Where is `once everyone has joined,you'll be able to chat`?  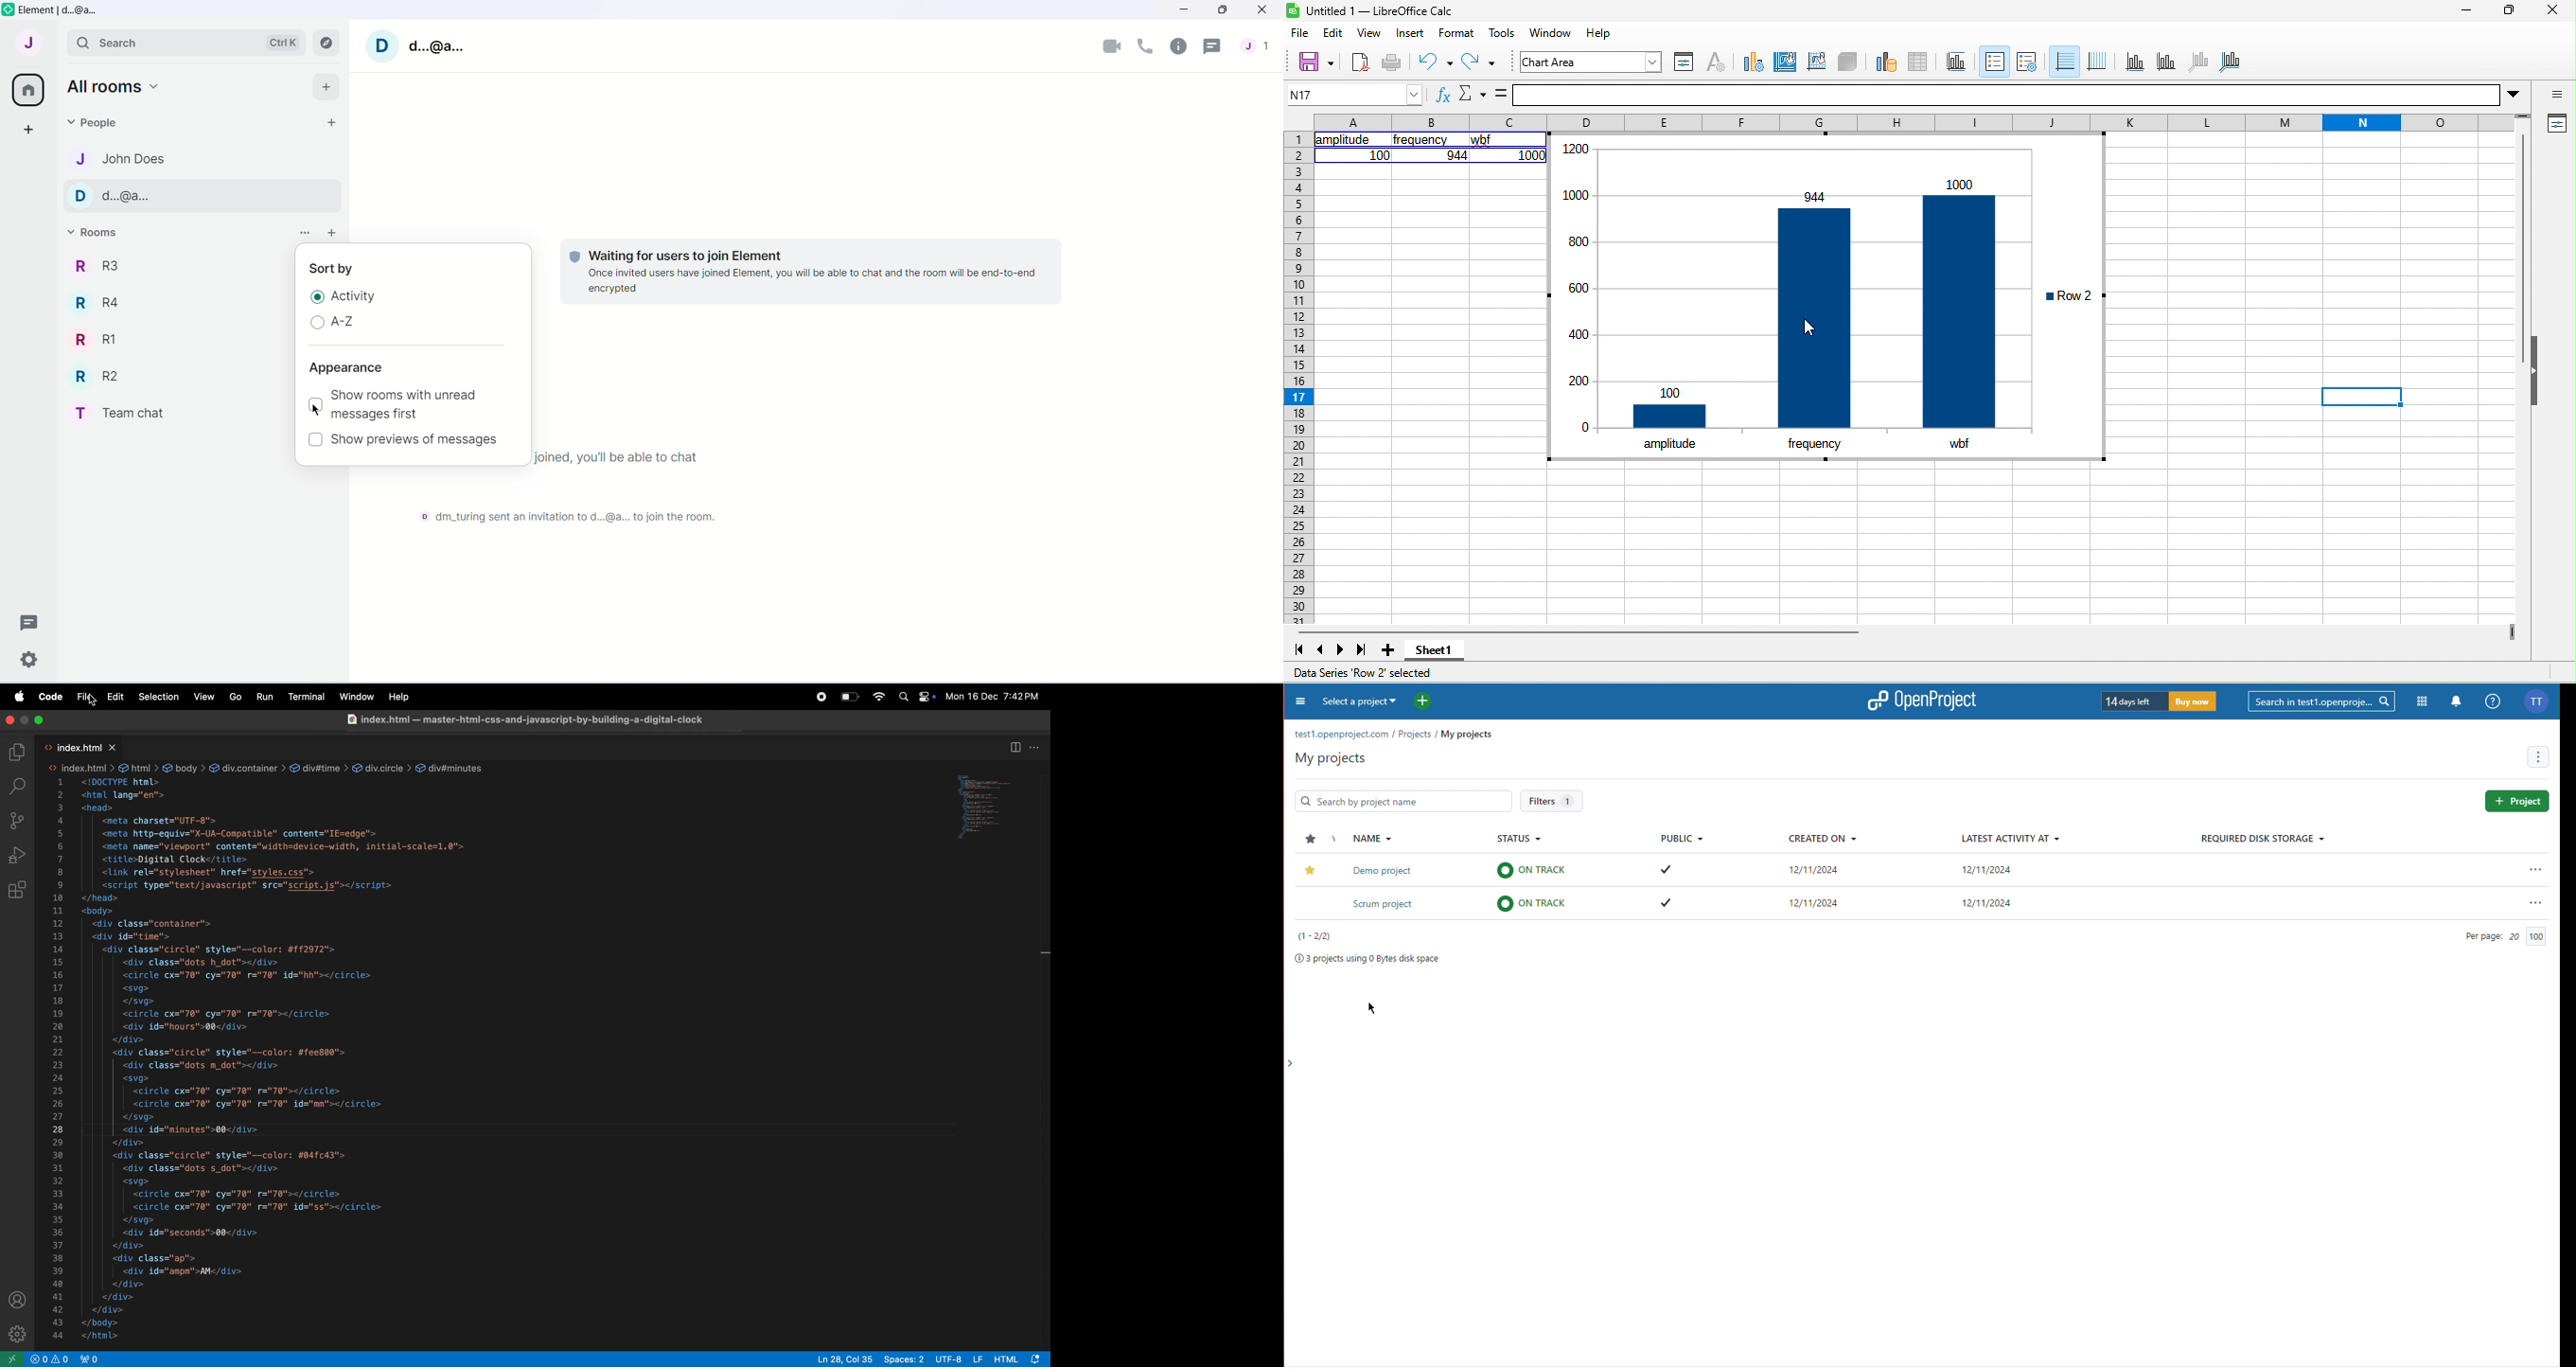
once everyone has joined,you'll be able to chat is located at coordinates (621, 459).